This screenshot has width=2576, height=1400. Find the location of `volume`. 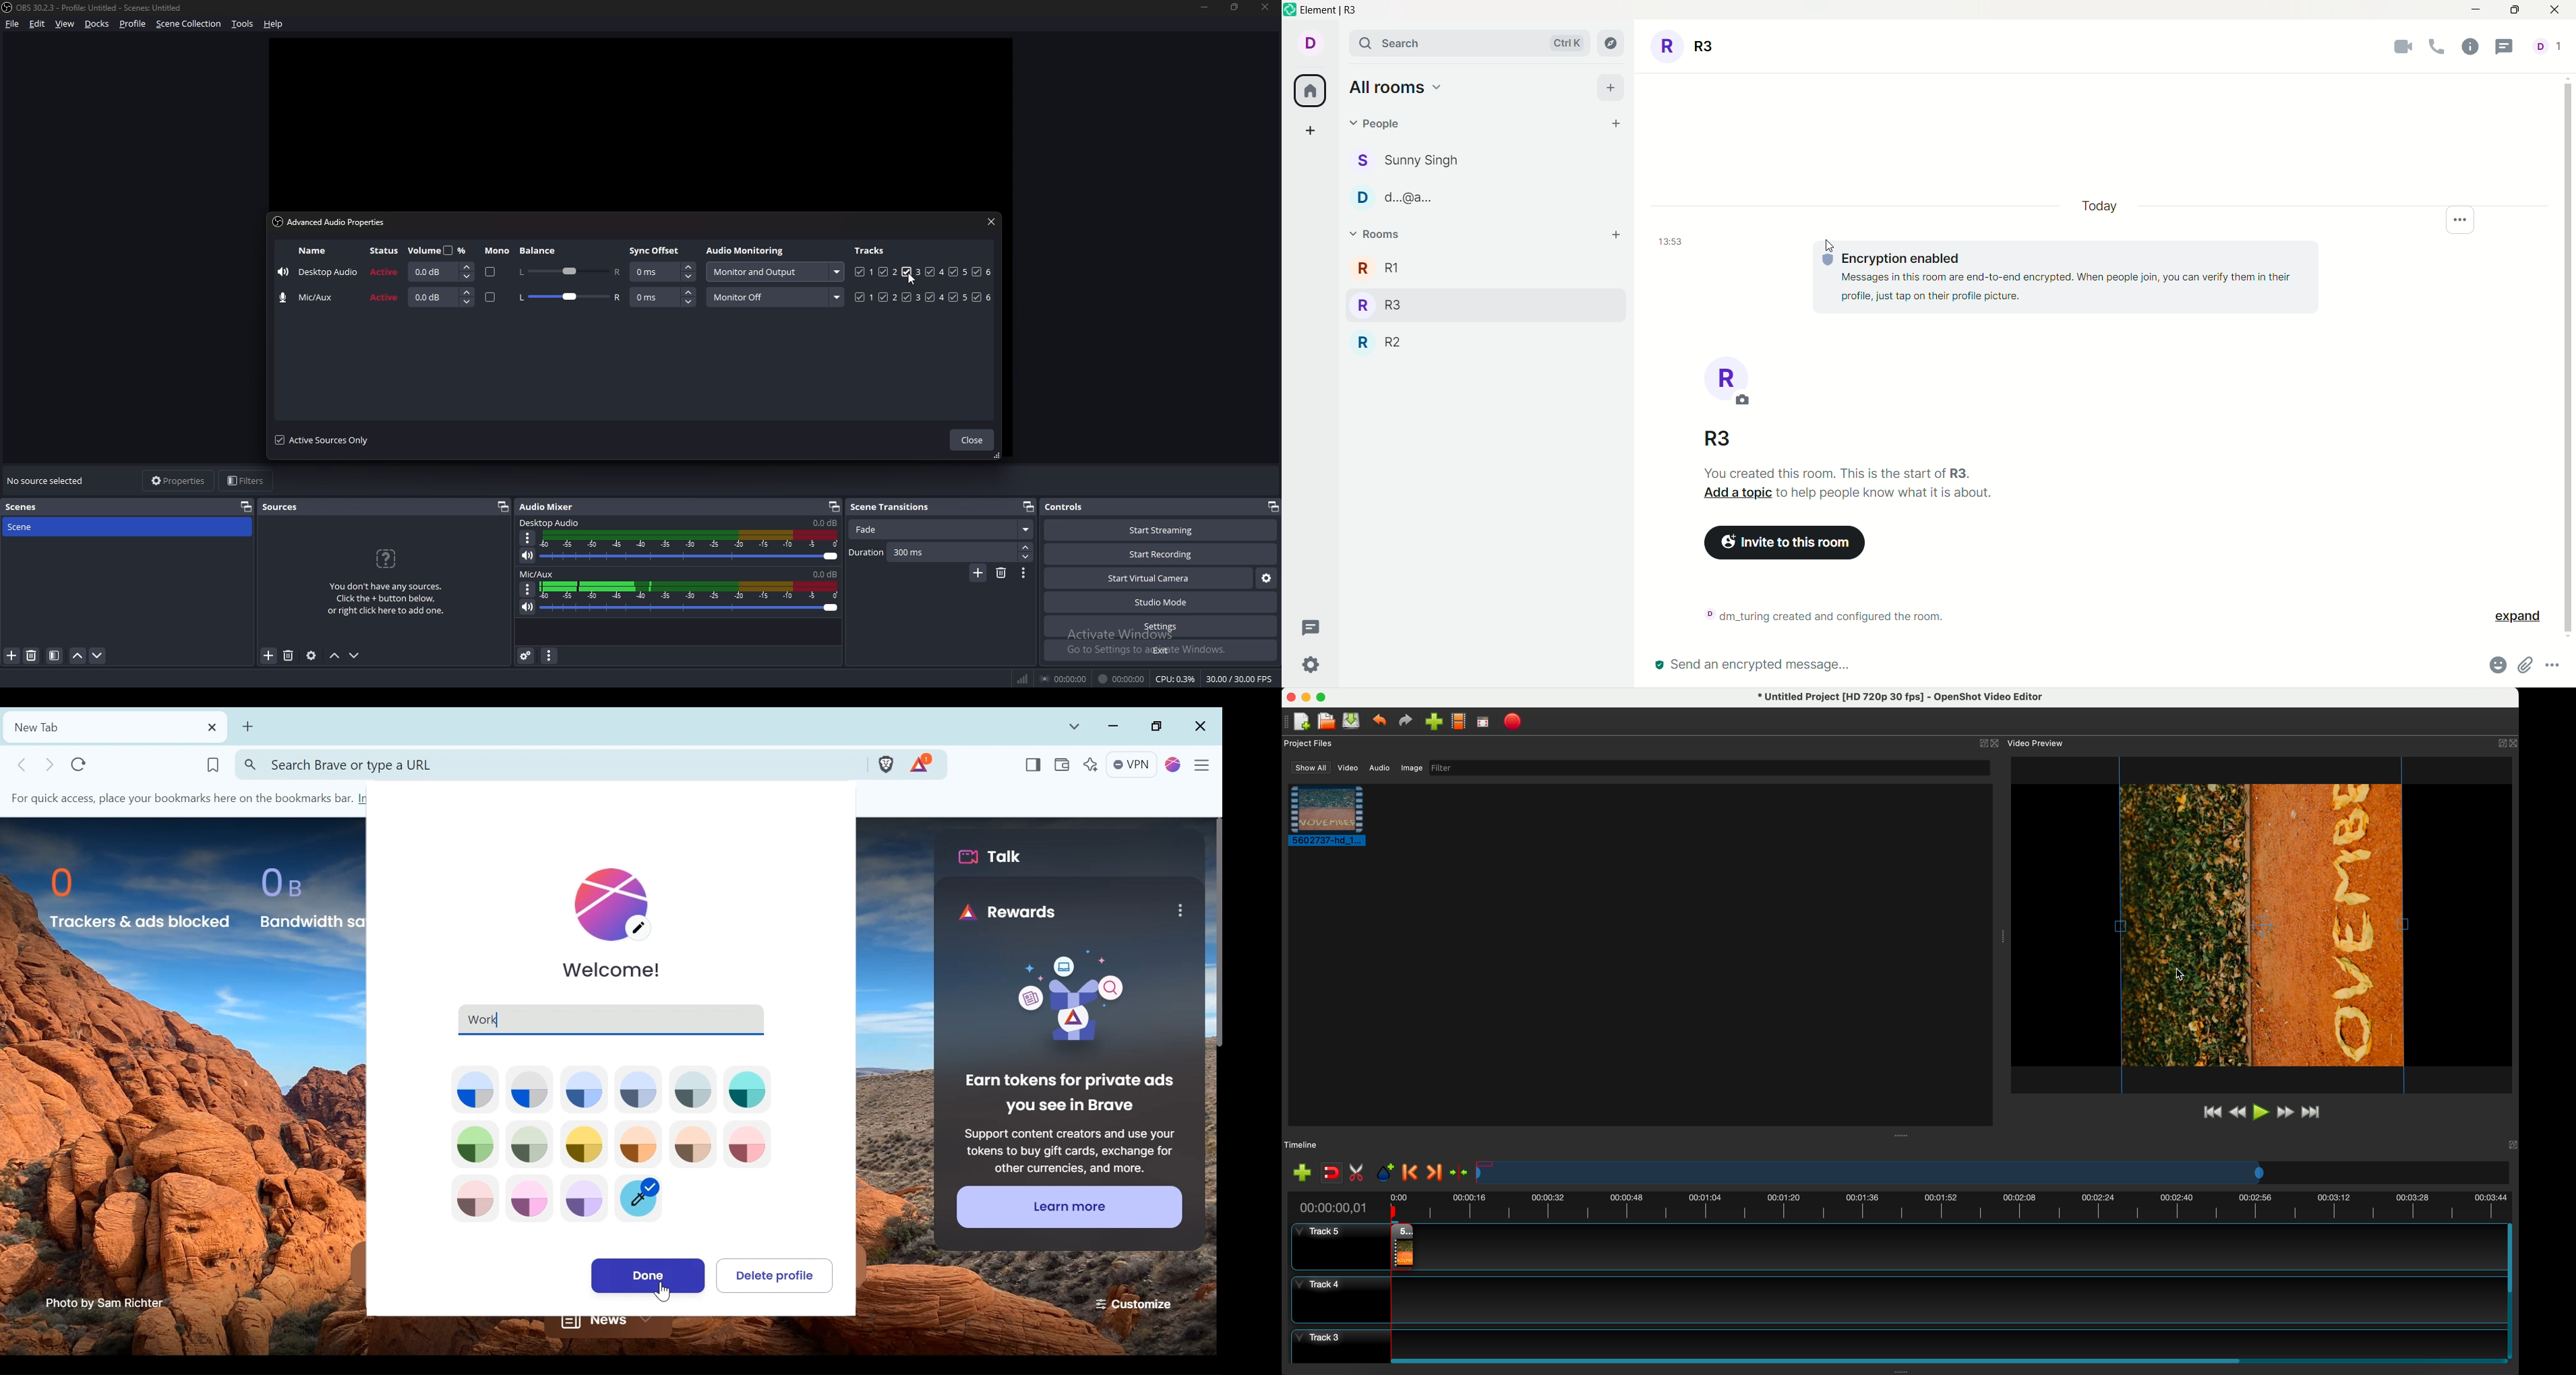

volume is located at coordinates (440, 250).